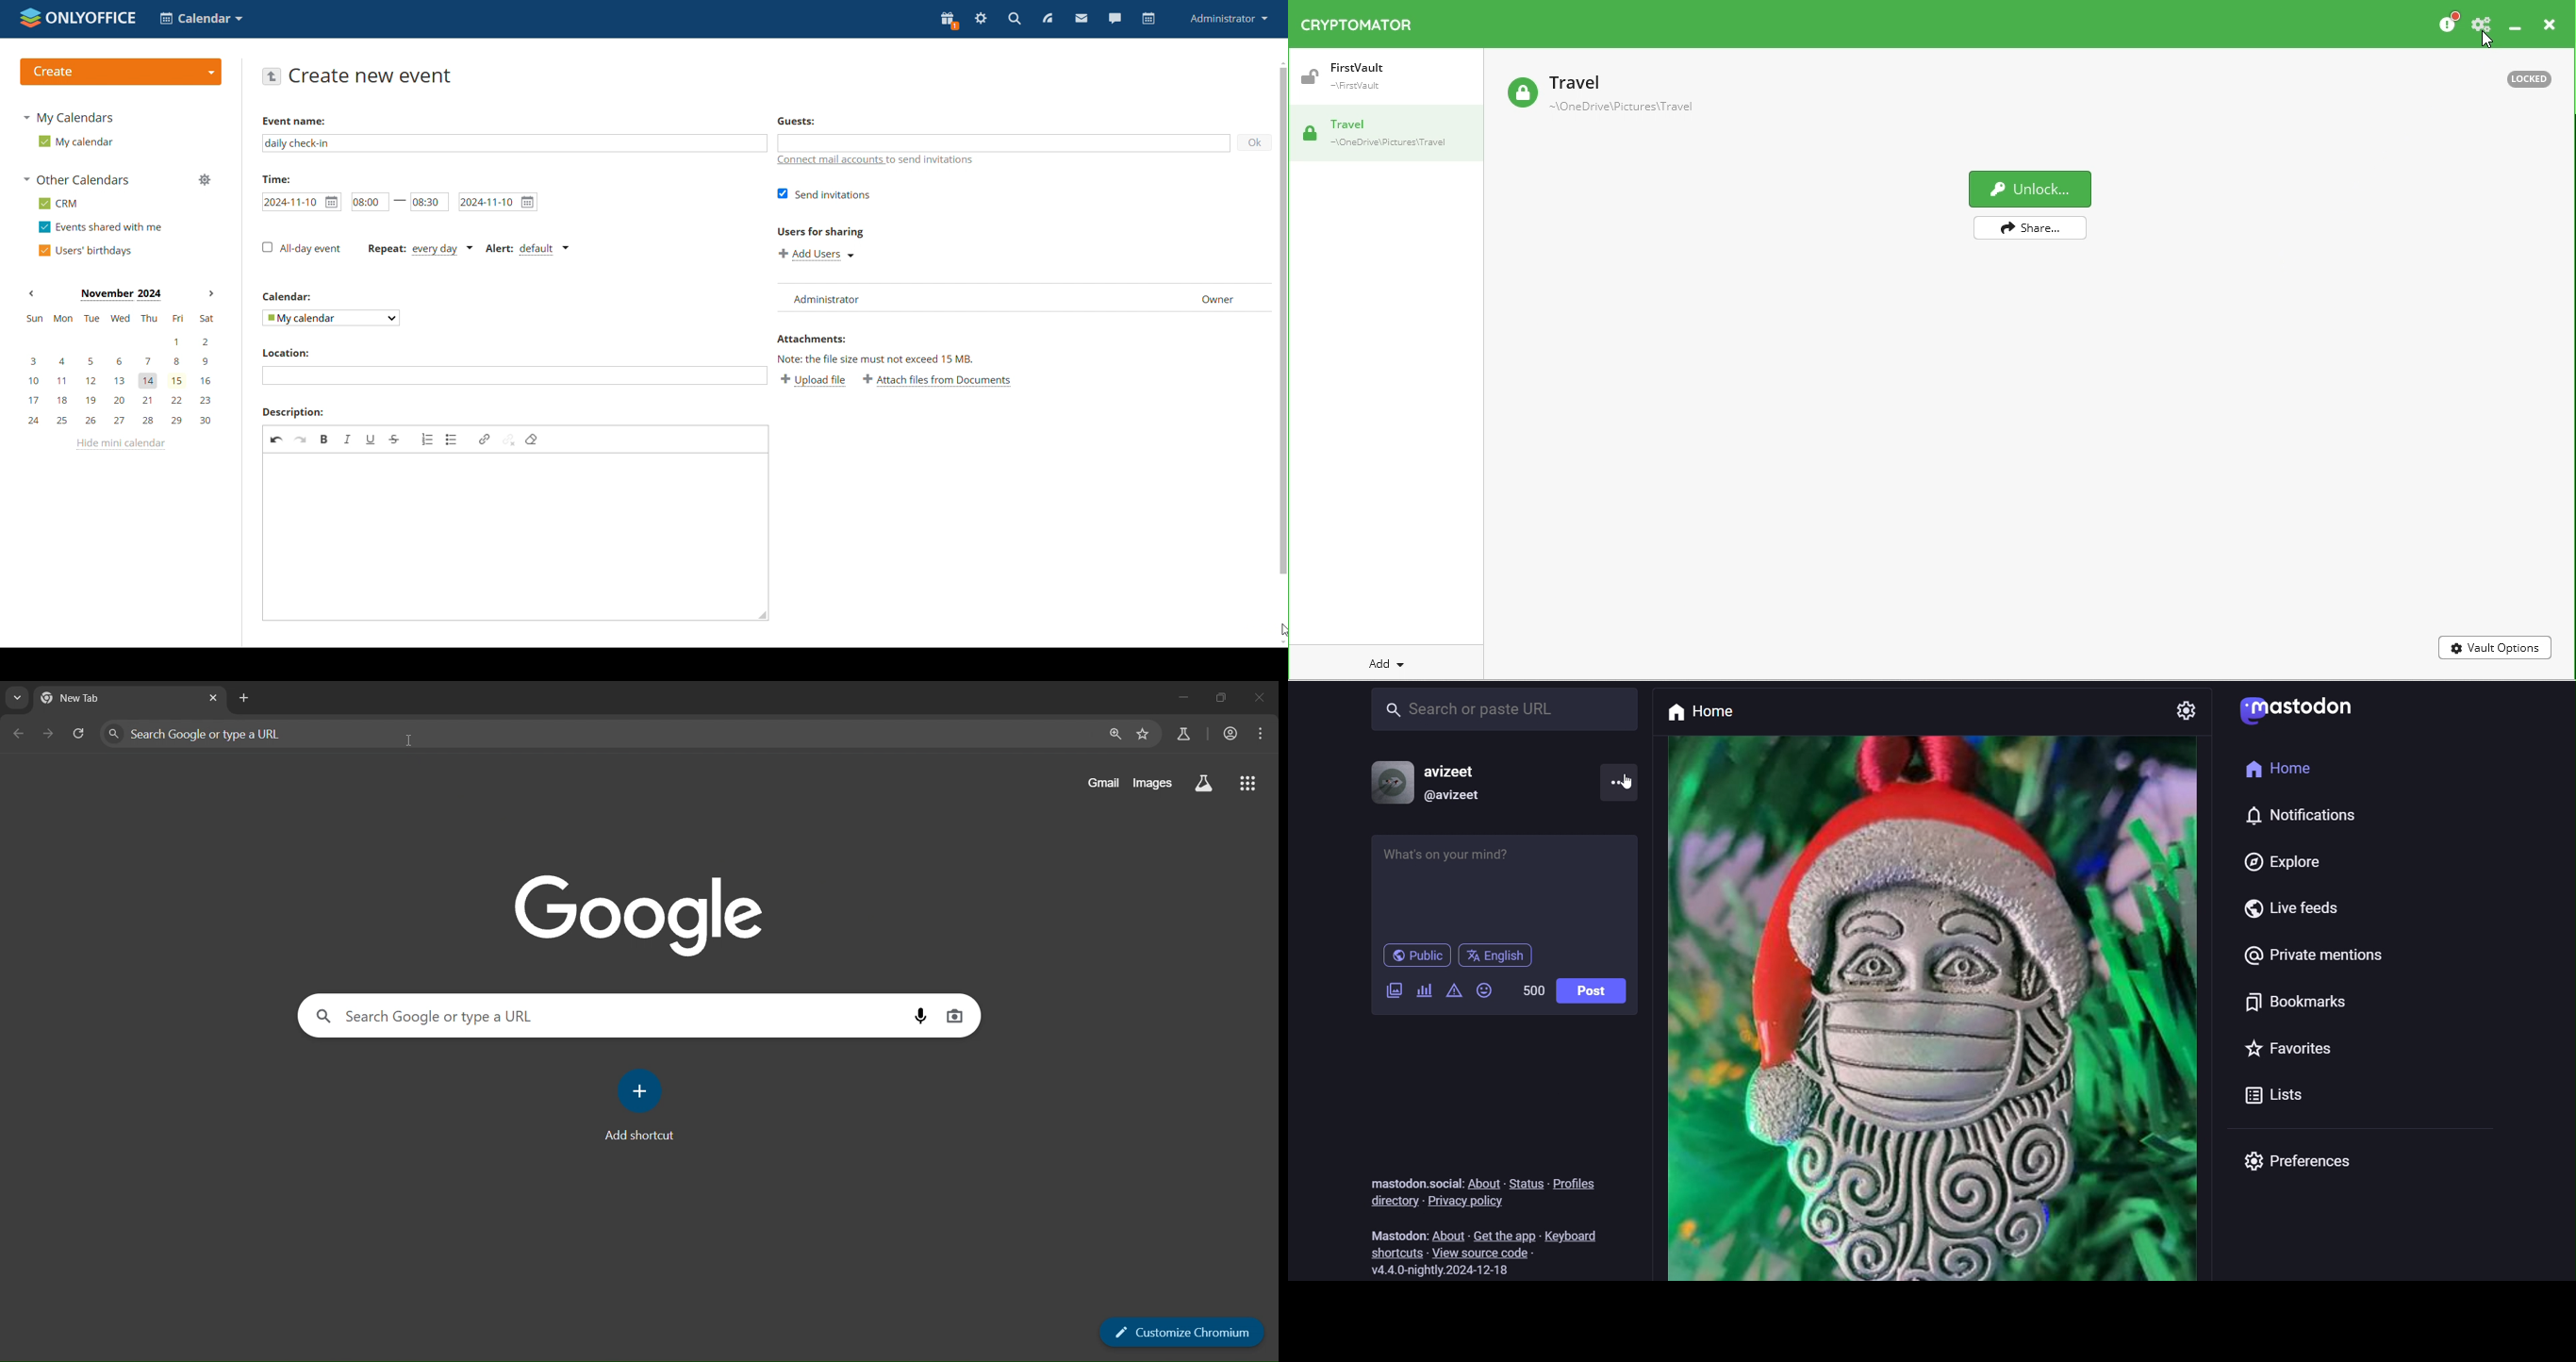  Describe the element at coordinates (49, 734) in the screenshot. I see `go forward one page` at that location.